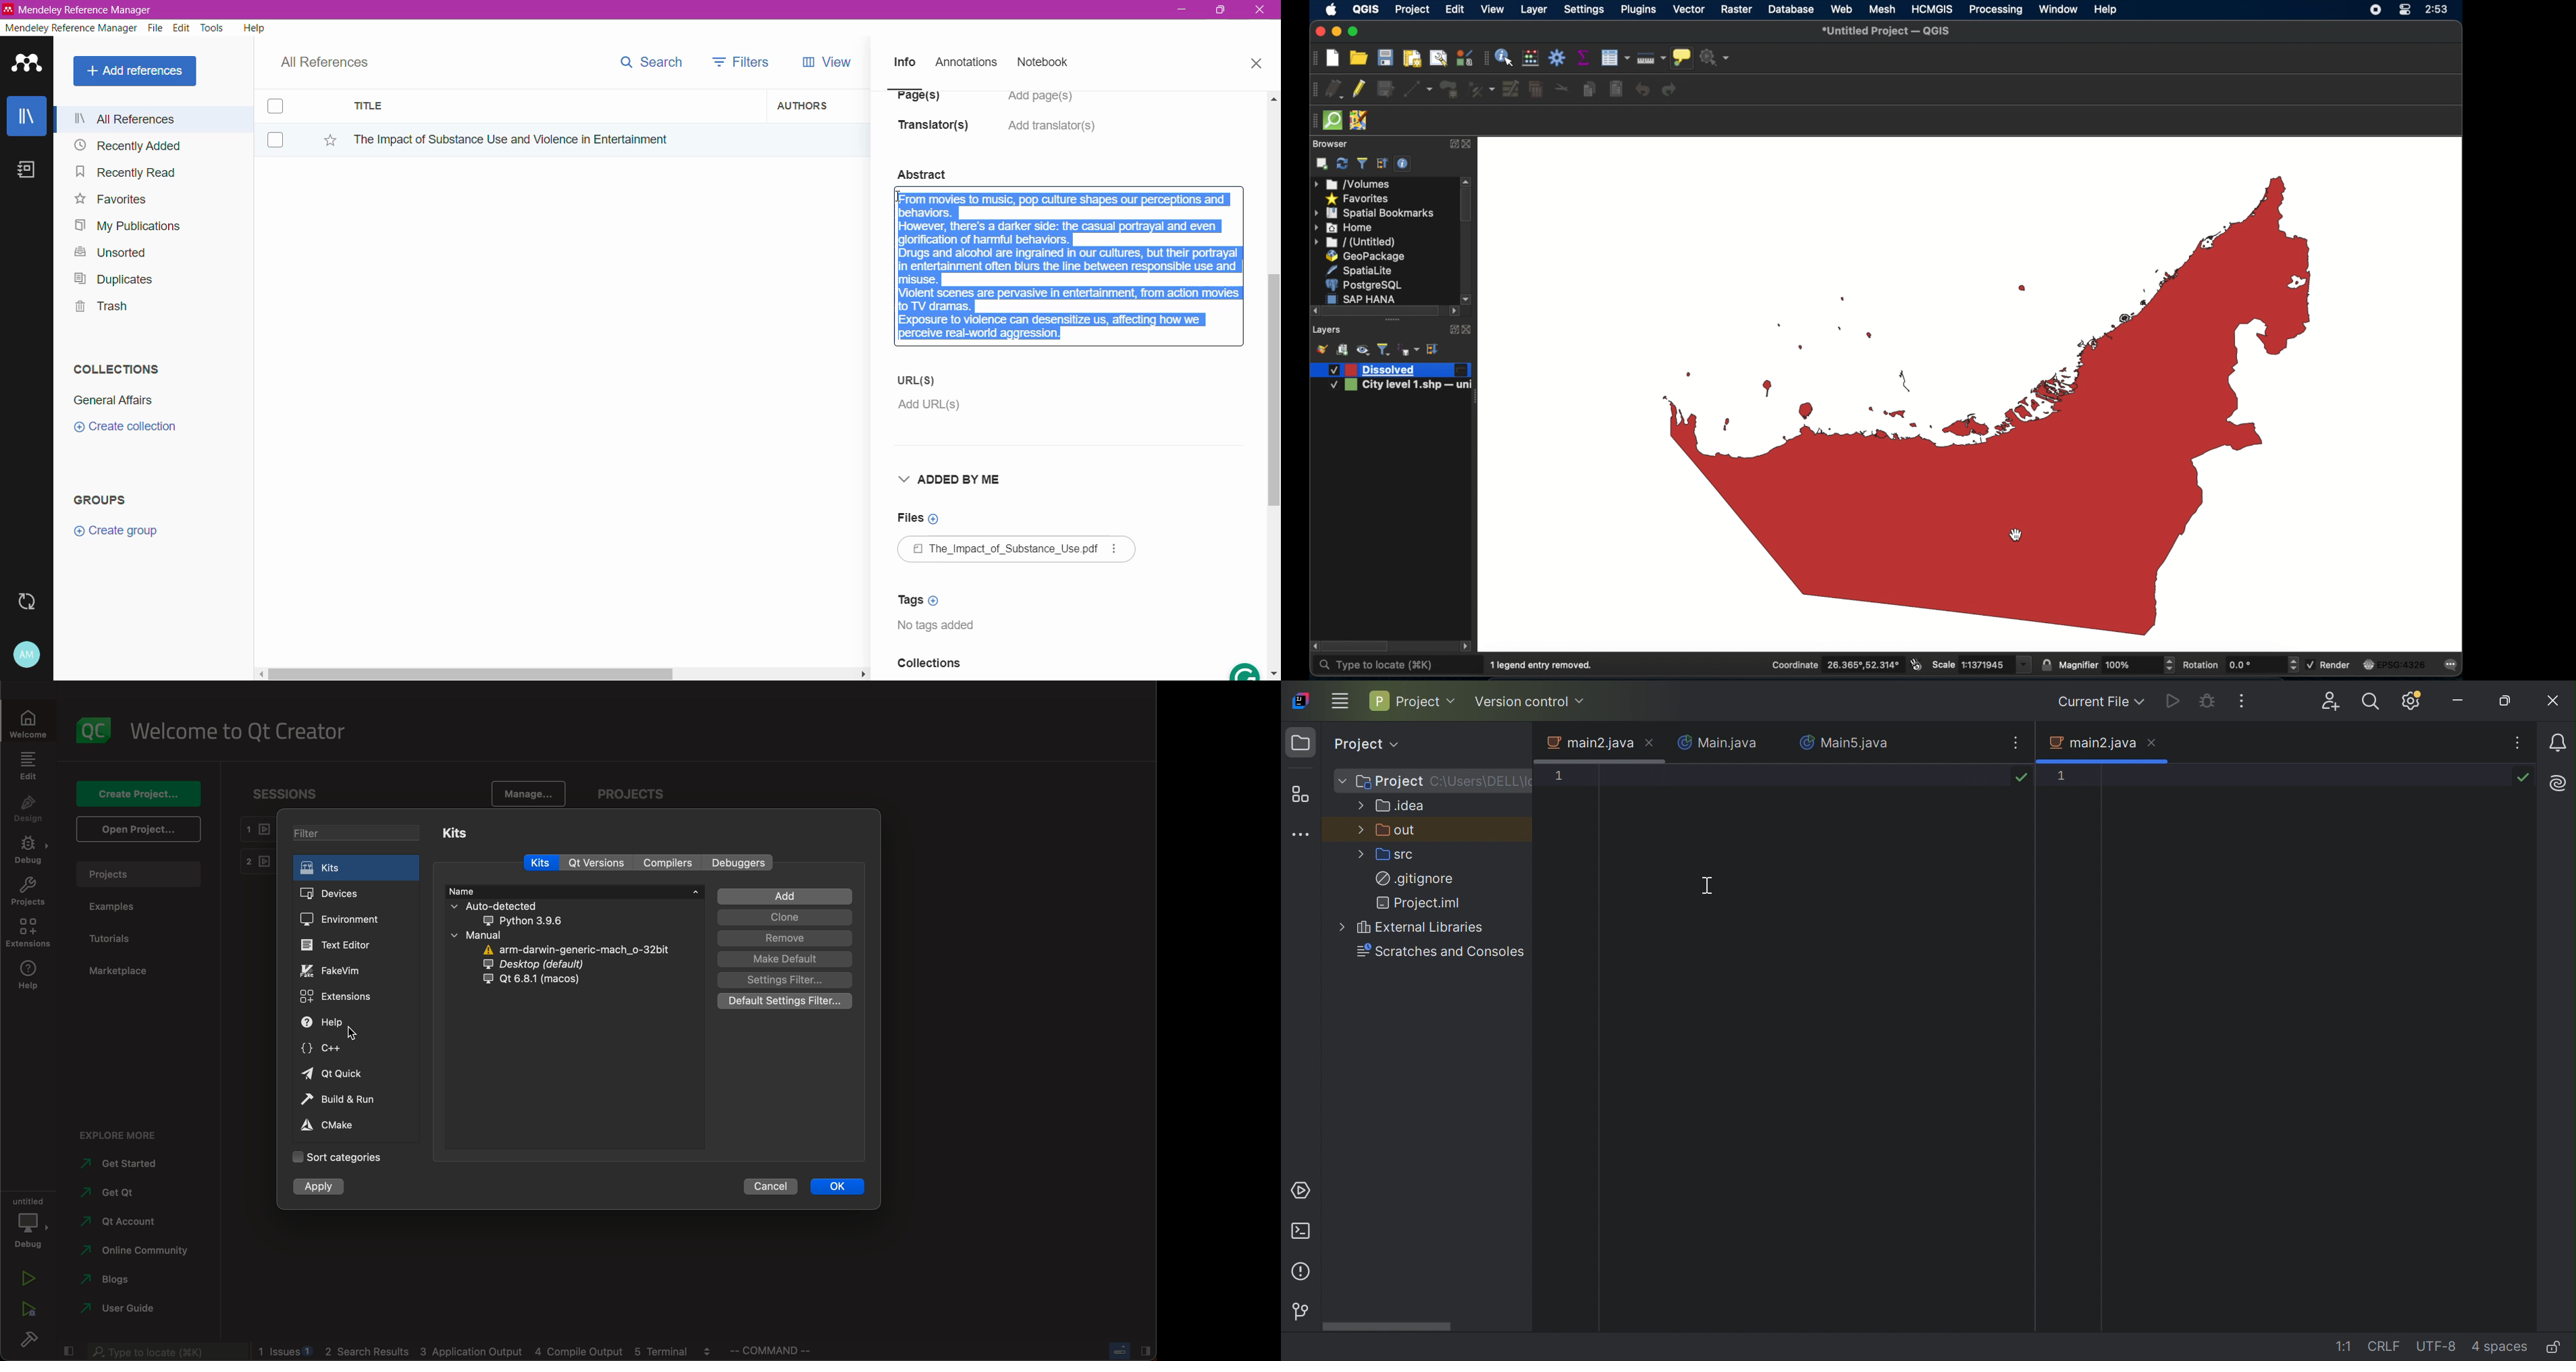  What do you see at coordinates (1342, 701) in the screenshot?
I see `Main menu` at bounding box center [1342, 701].